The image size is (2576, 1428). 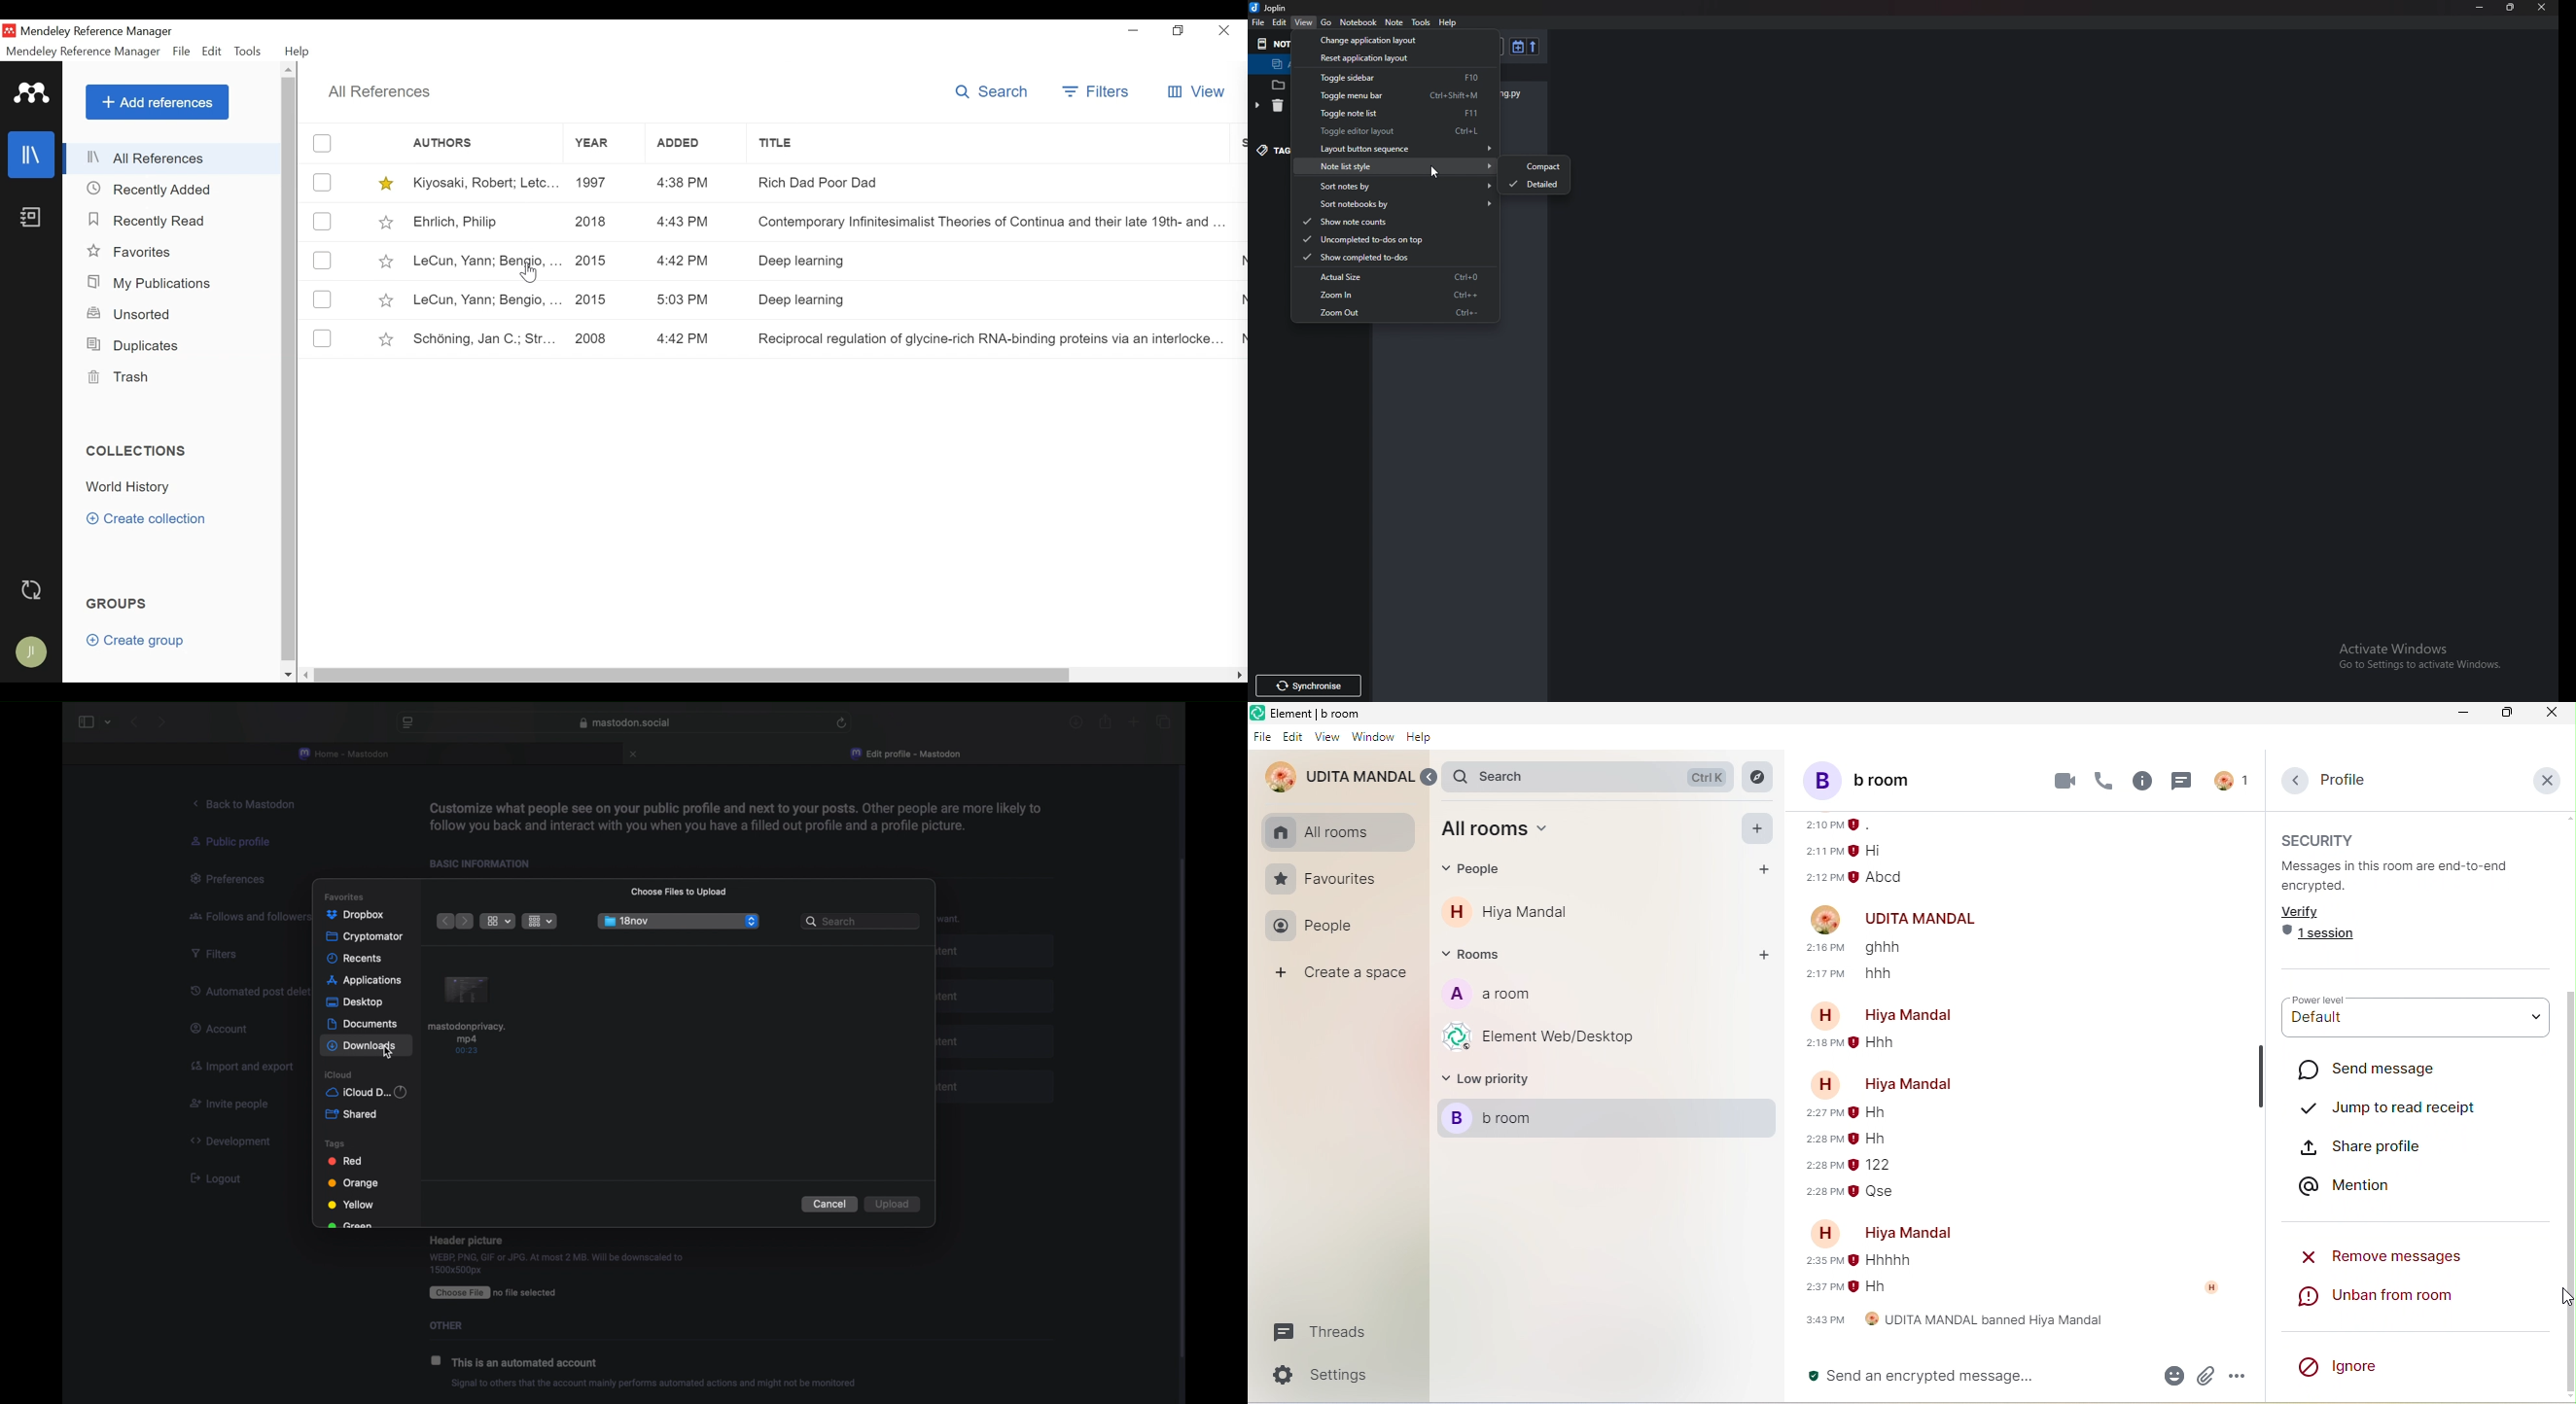 What do you see at coordinates (1393, 113) in the screenshot?
I see `Toggle note list` at bounding box center [1393, 113].